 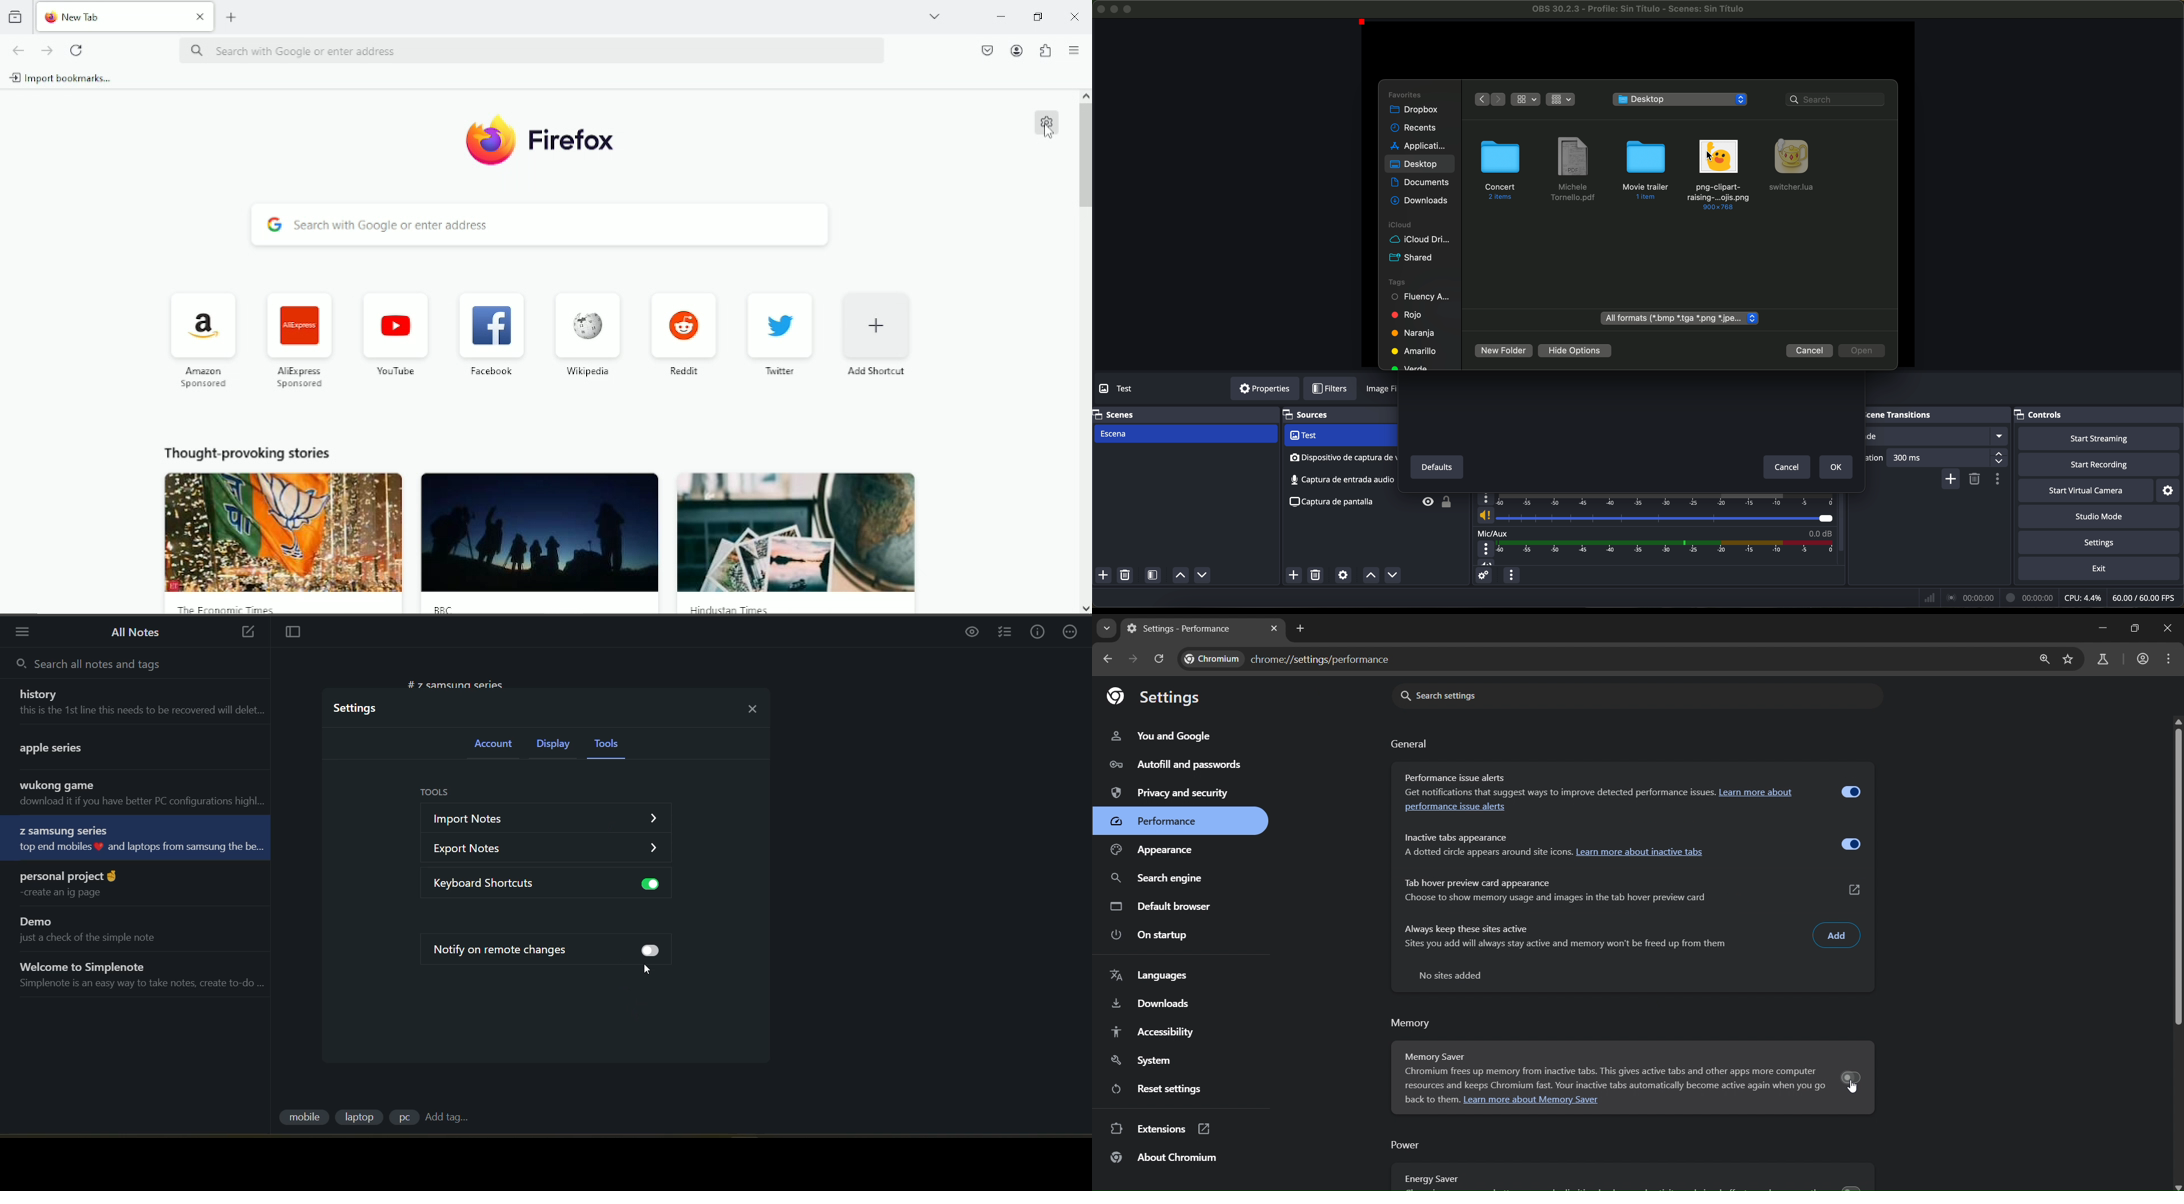 I want to click on Vertical scrollbar, so click(x=1084, y=346).